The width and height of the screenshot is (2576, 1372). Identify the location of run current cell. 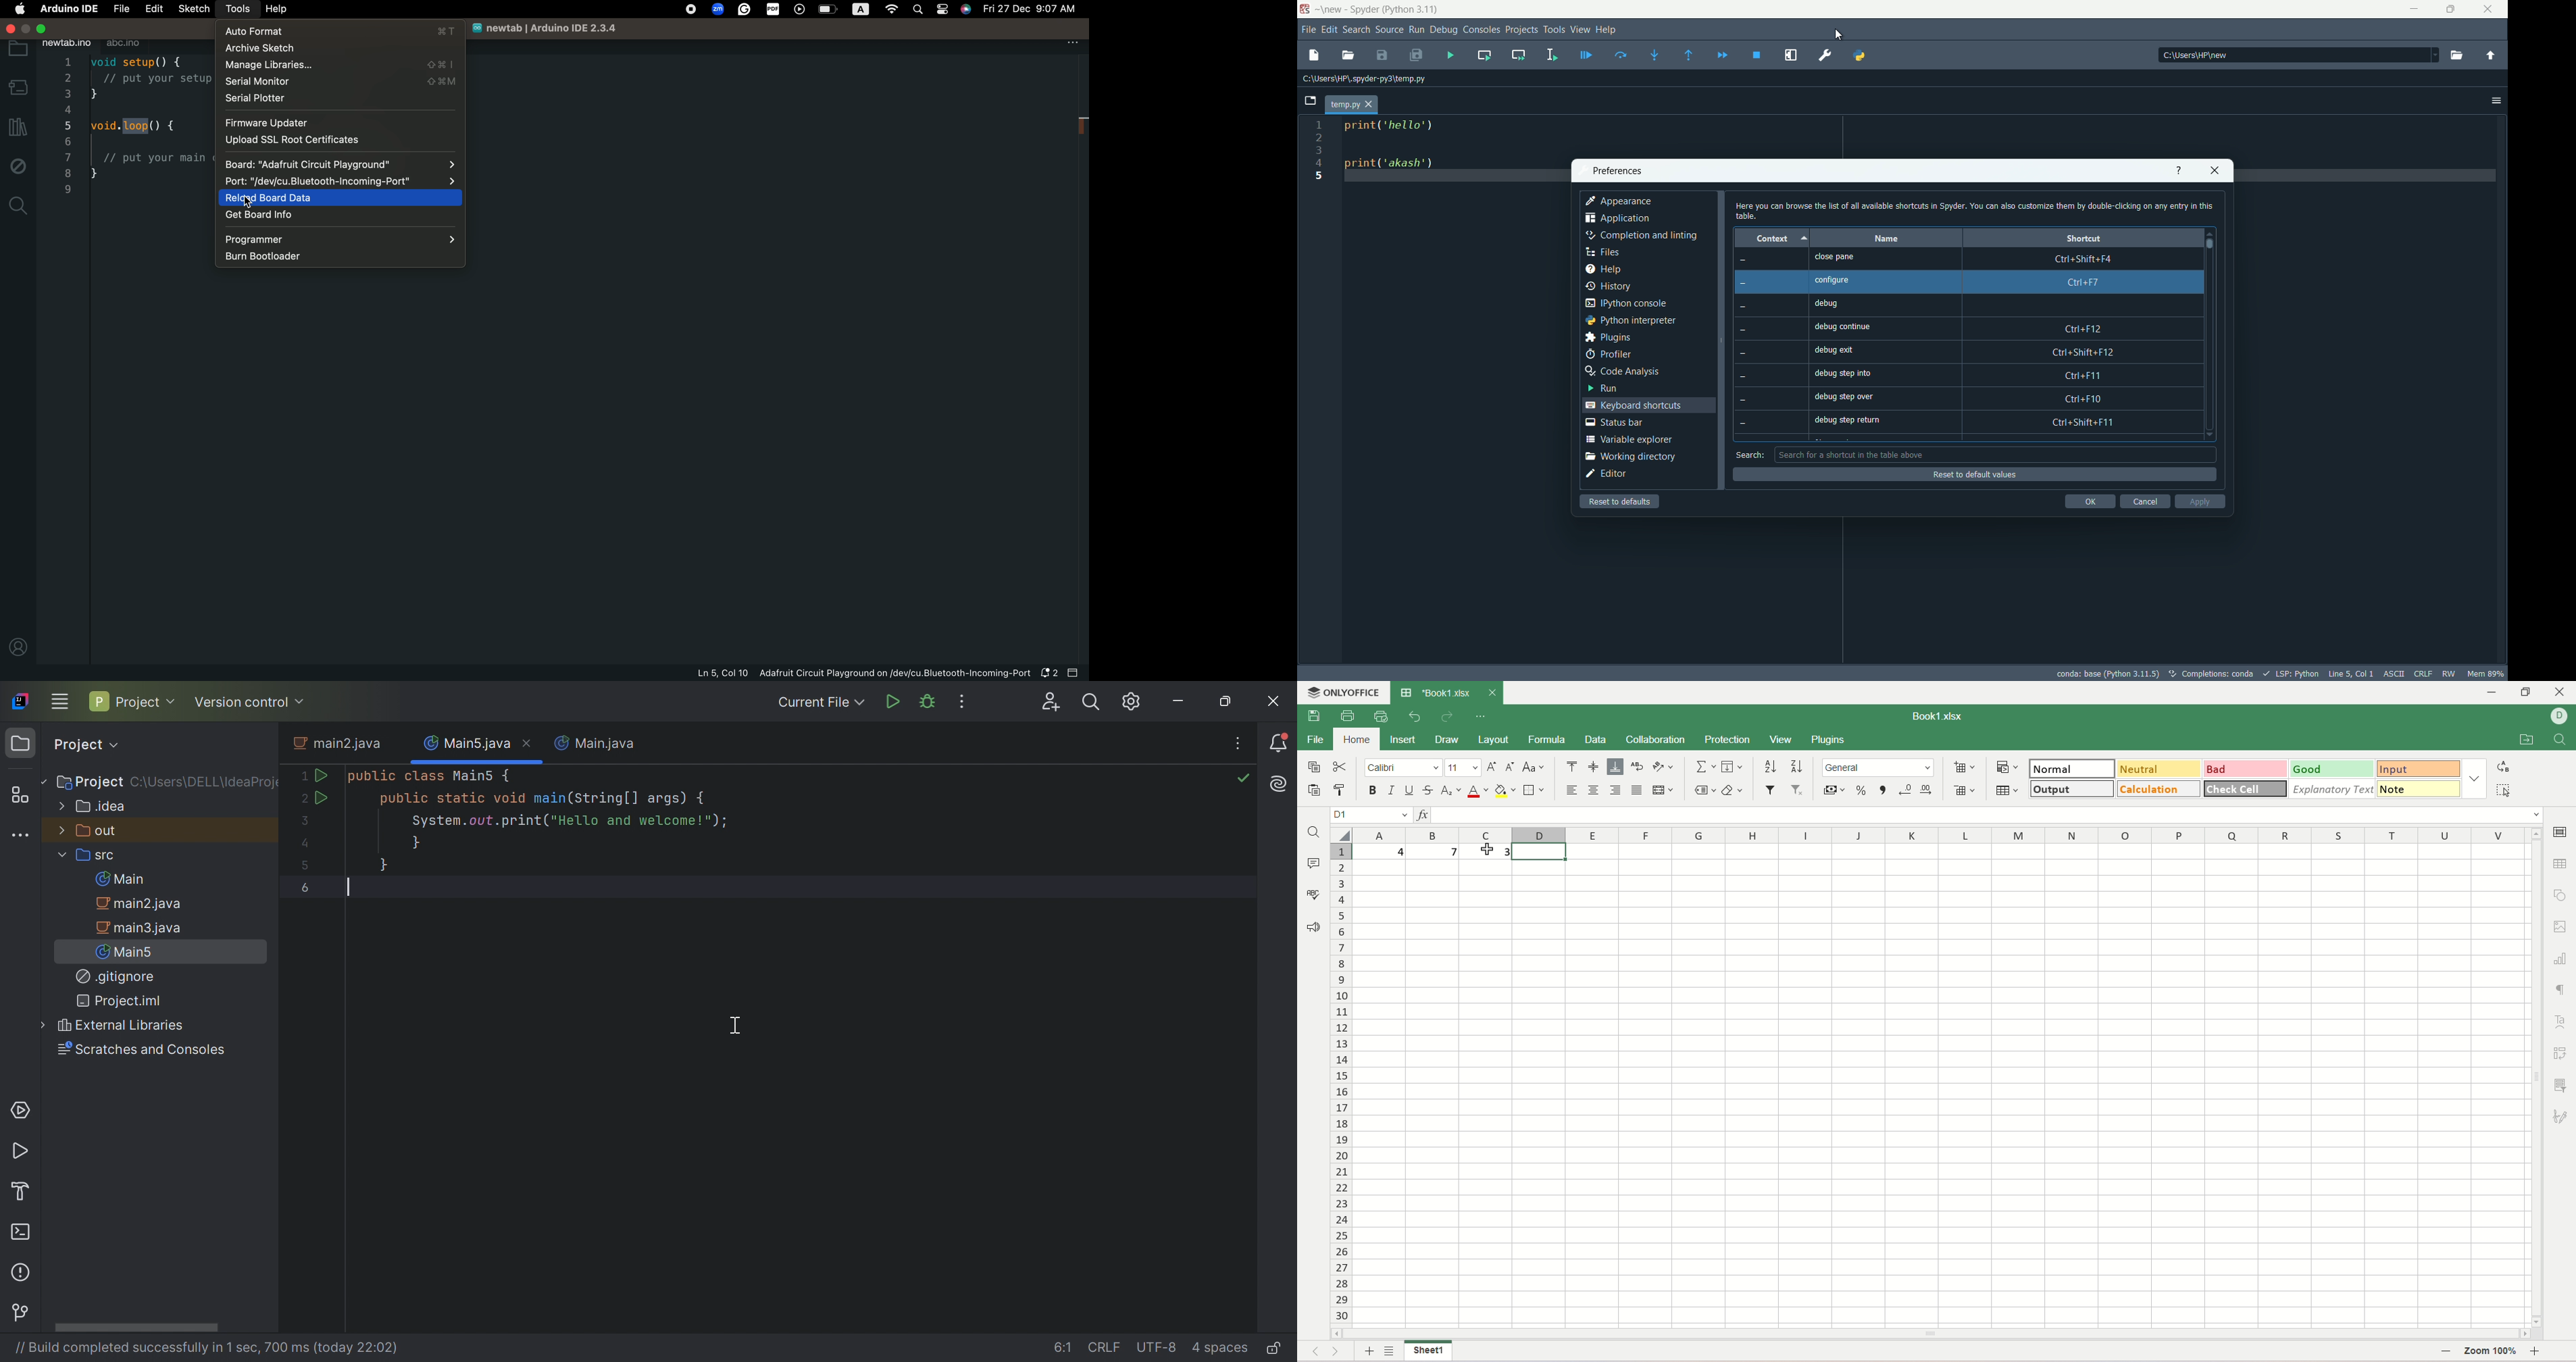
(1484, 55).